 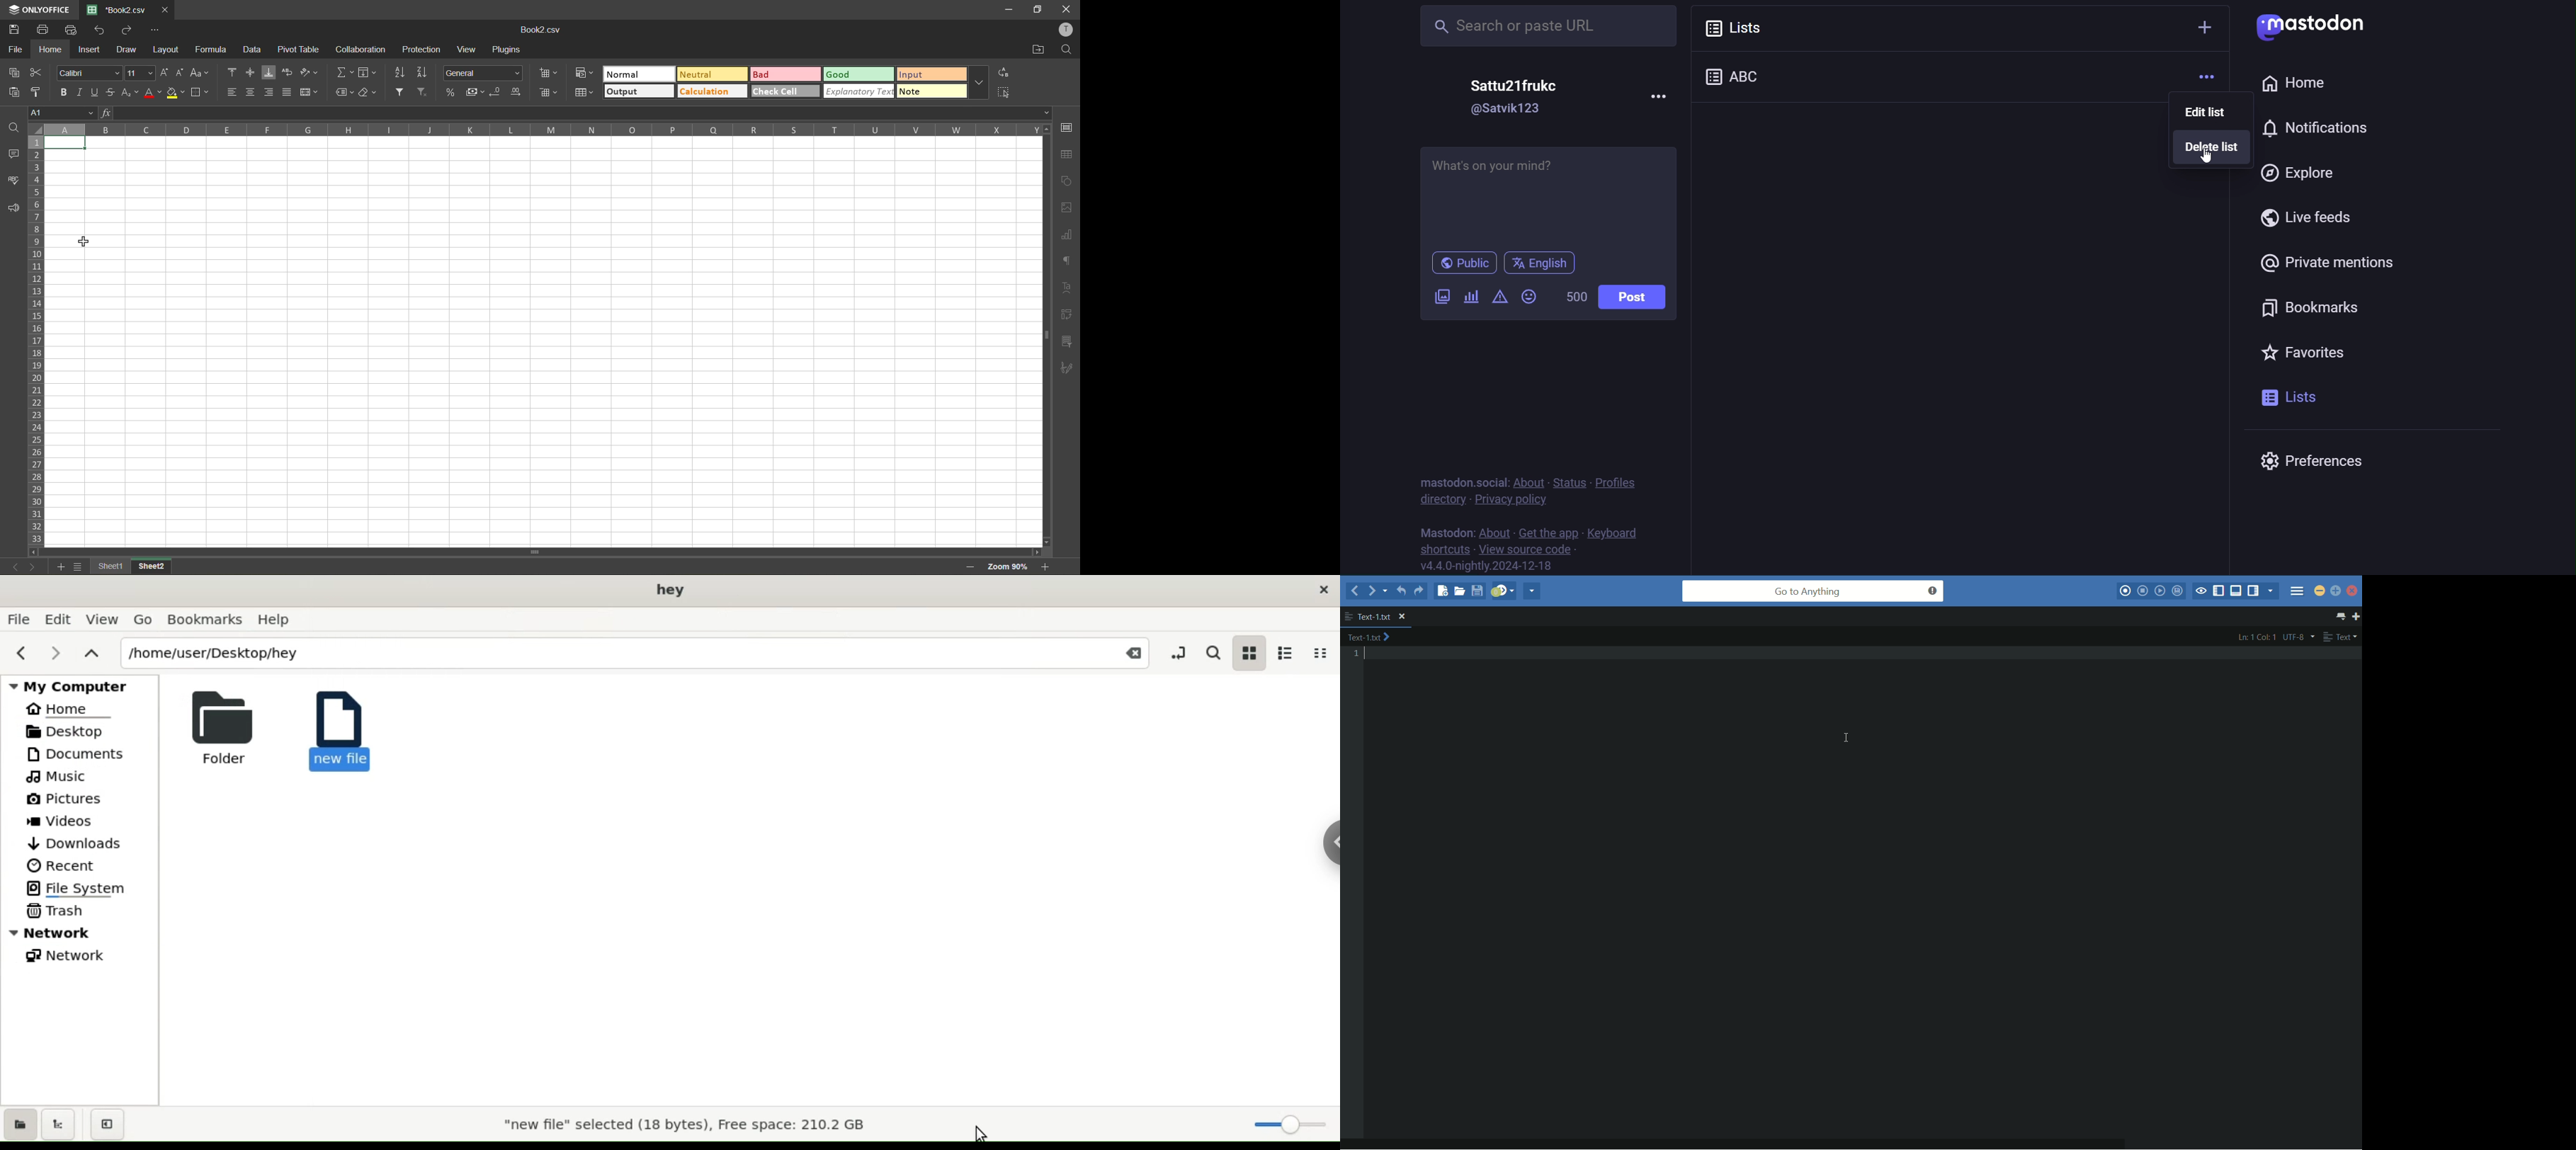 What do you see at coordinates (68, 143) in the screenshot?
I see `current cell` at bounding box center [68, 143].